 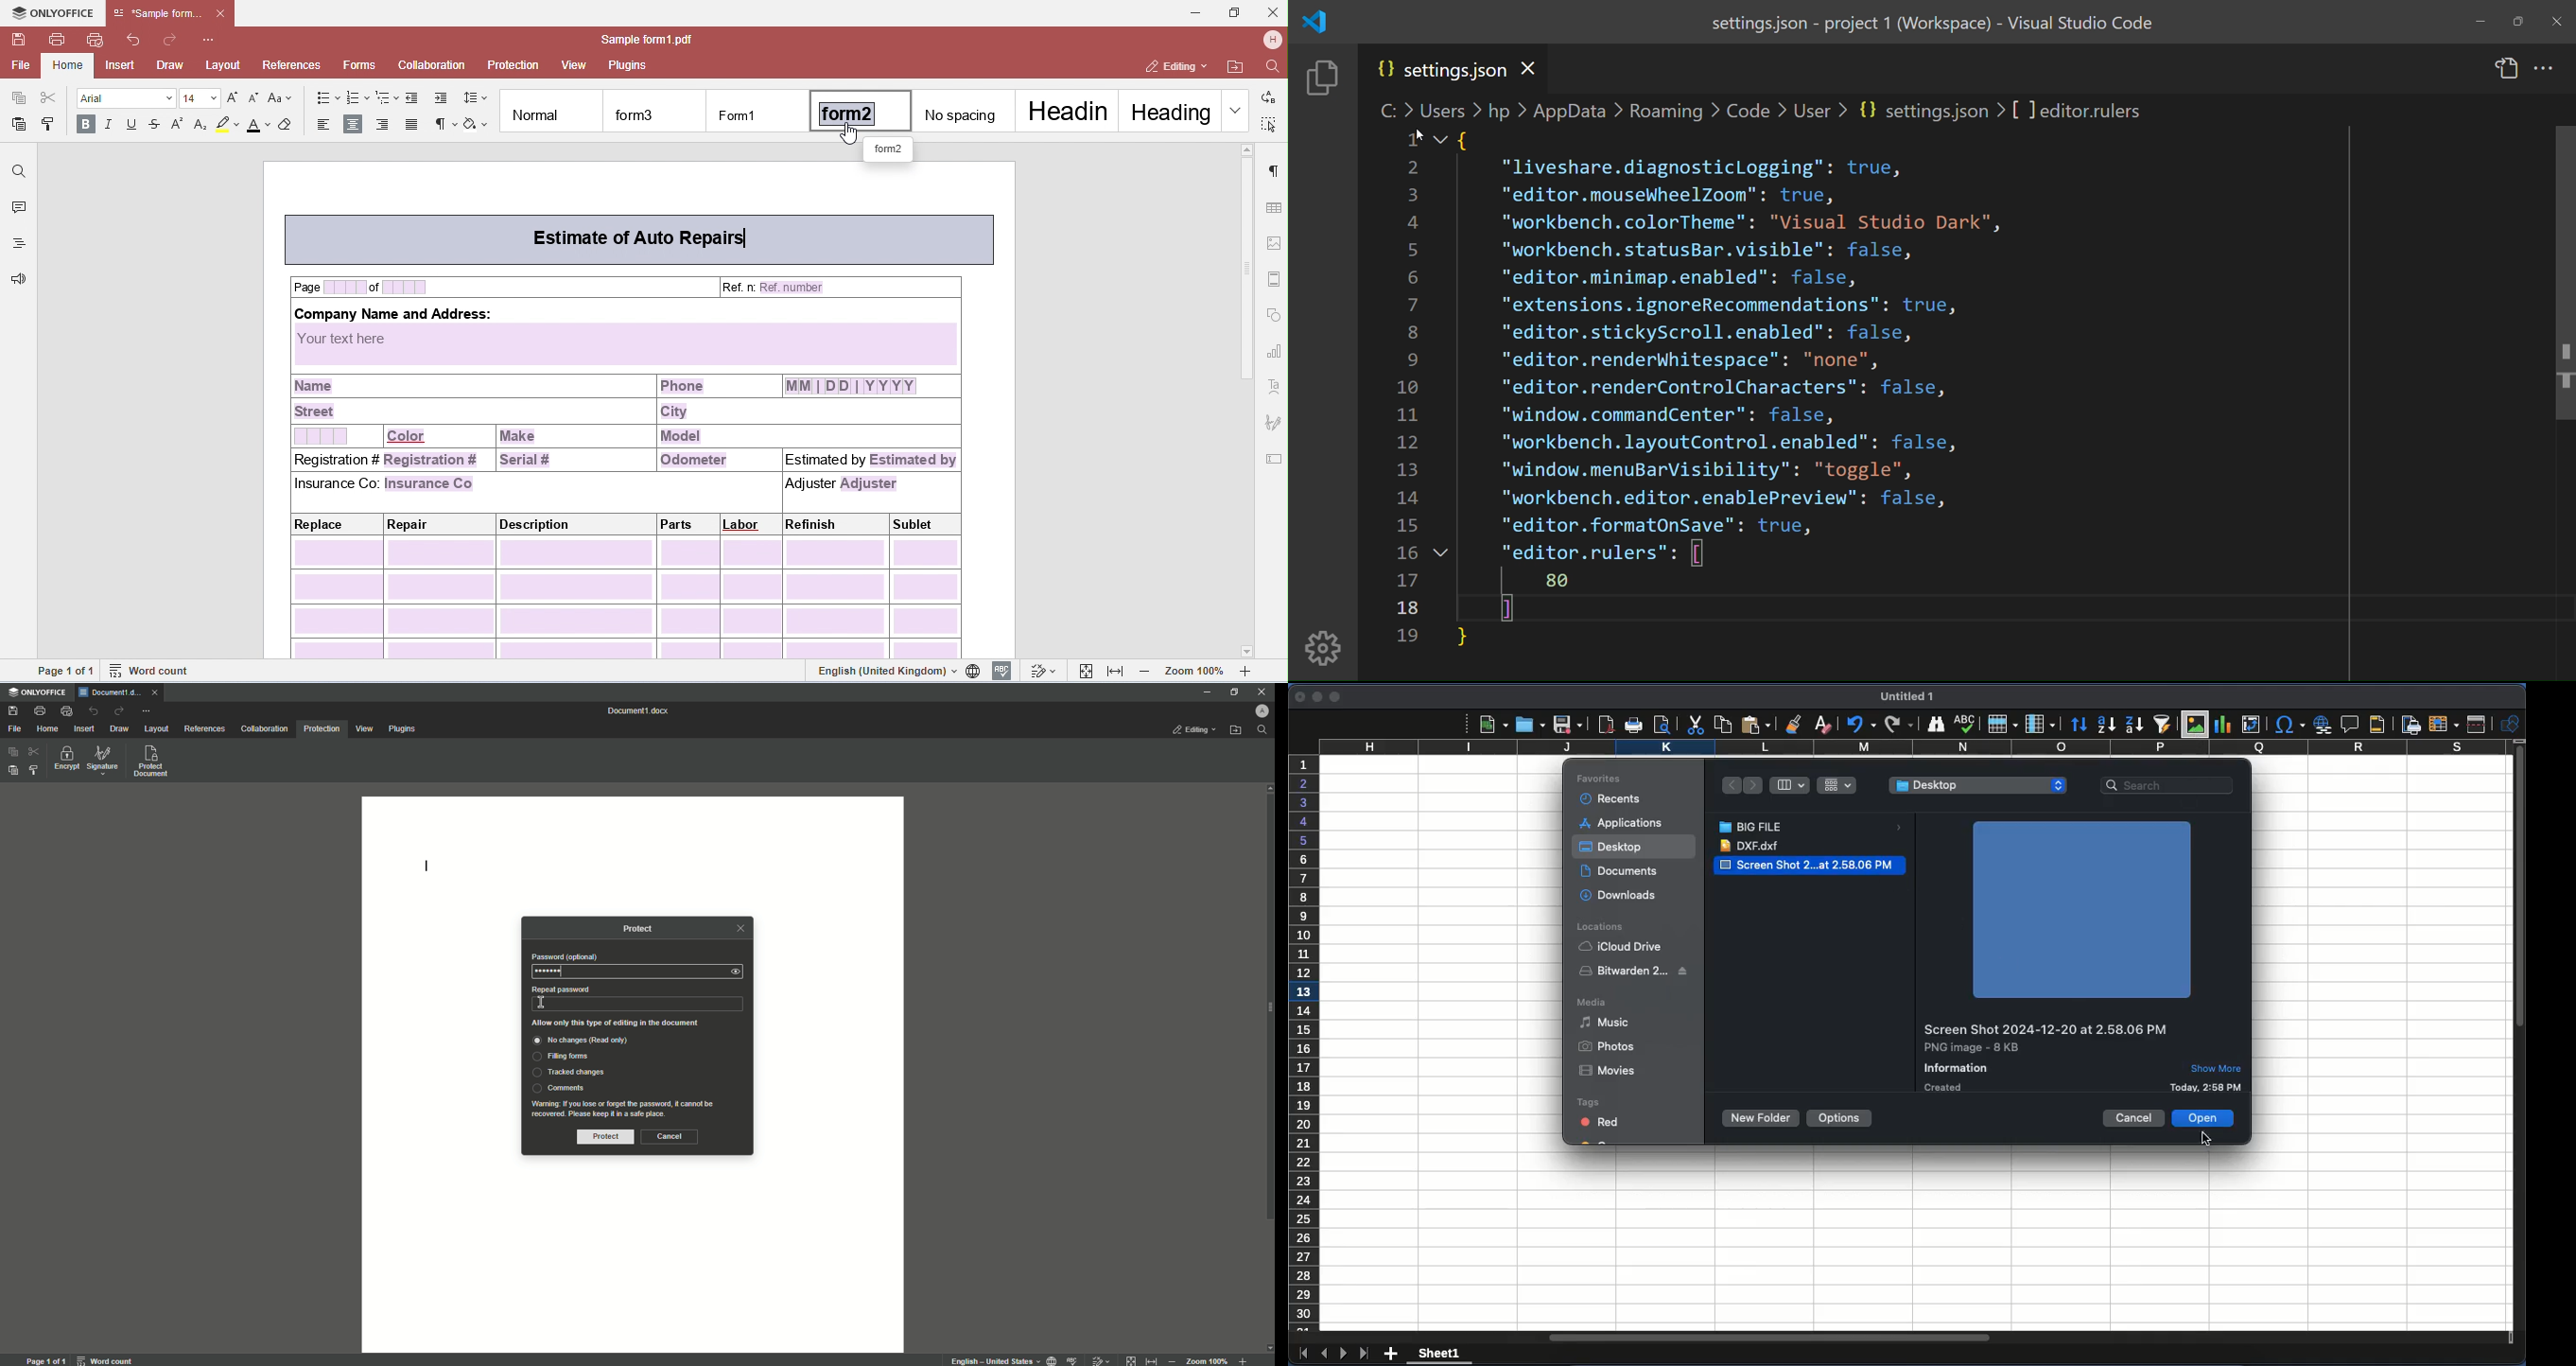 I want to click on track changes, so click(x=1099, y=1359).